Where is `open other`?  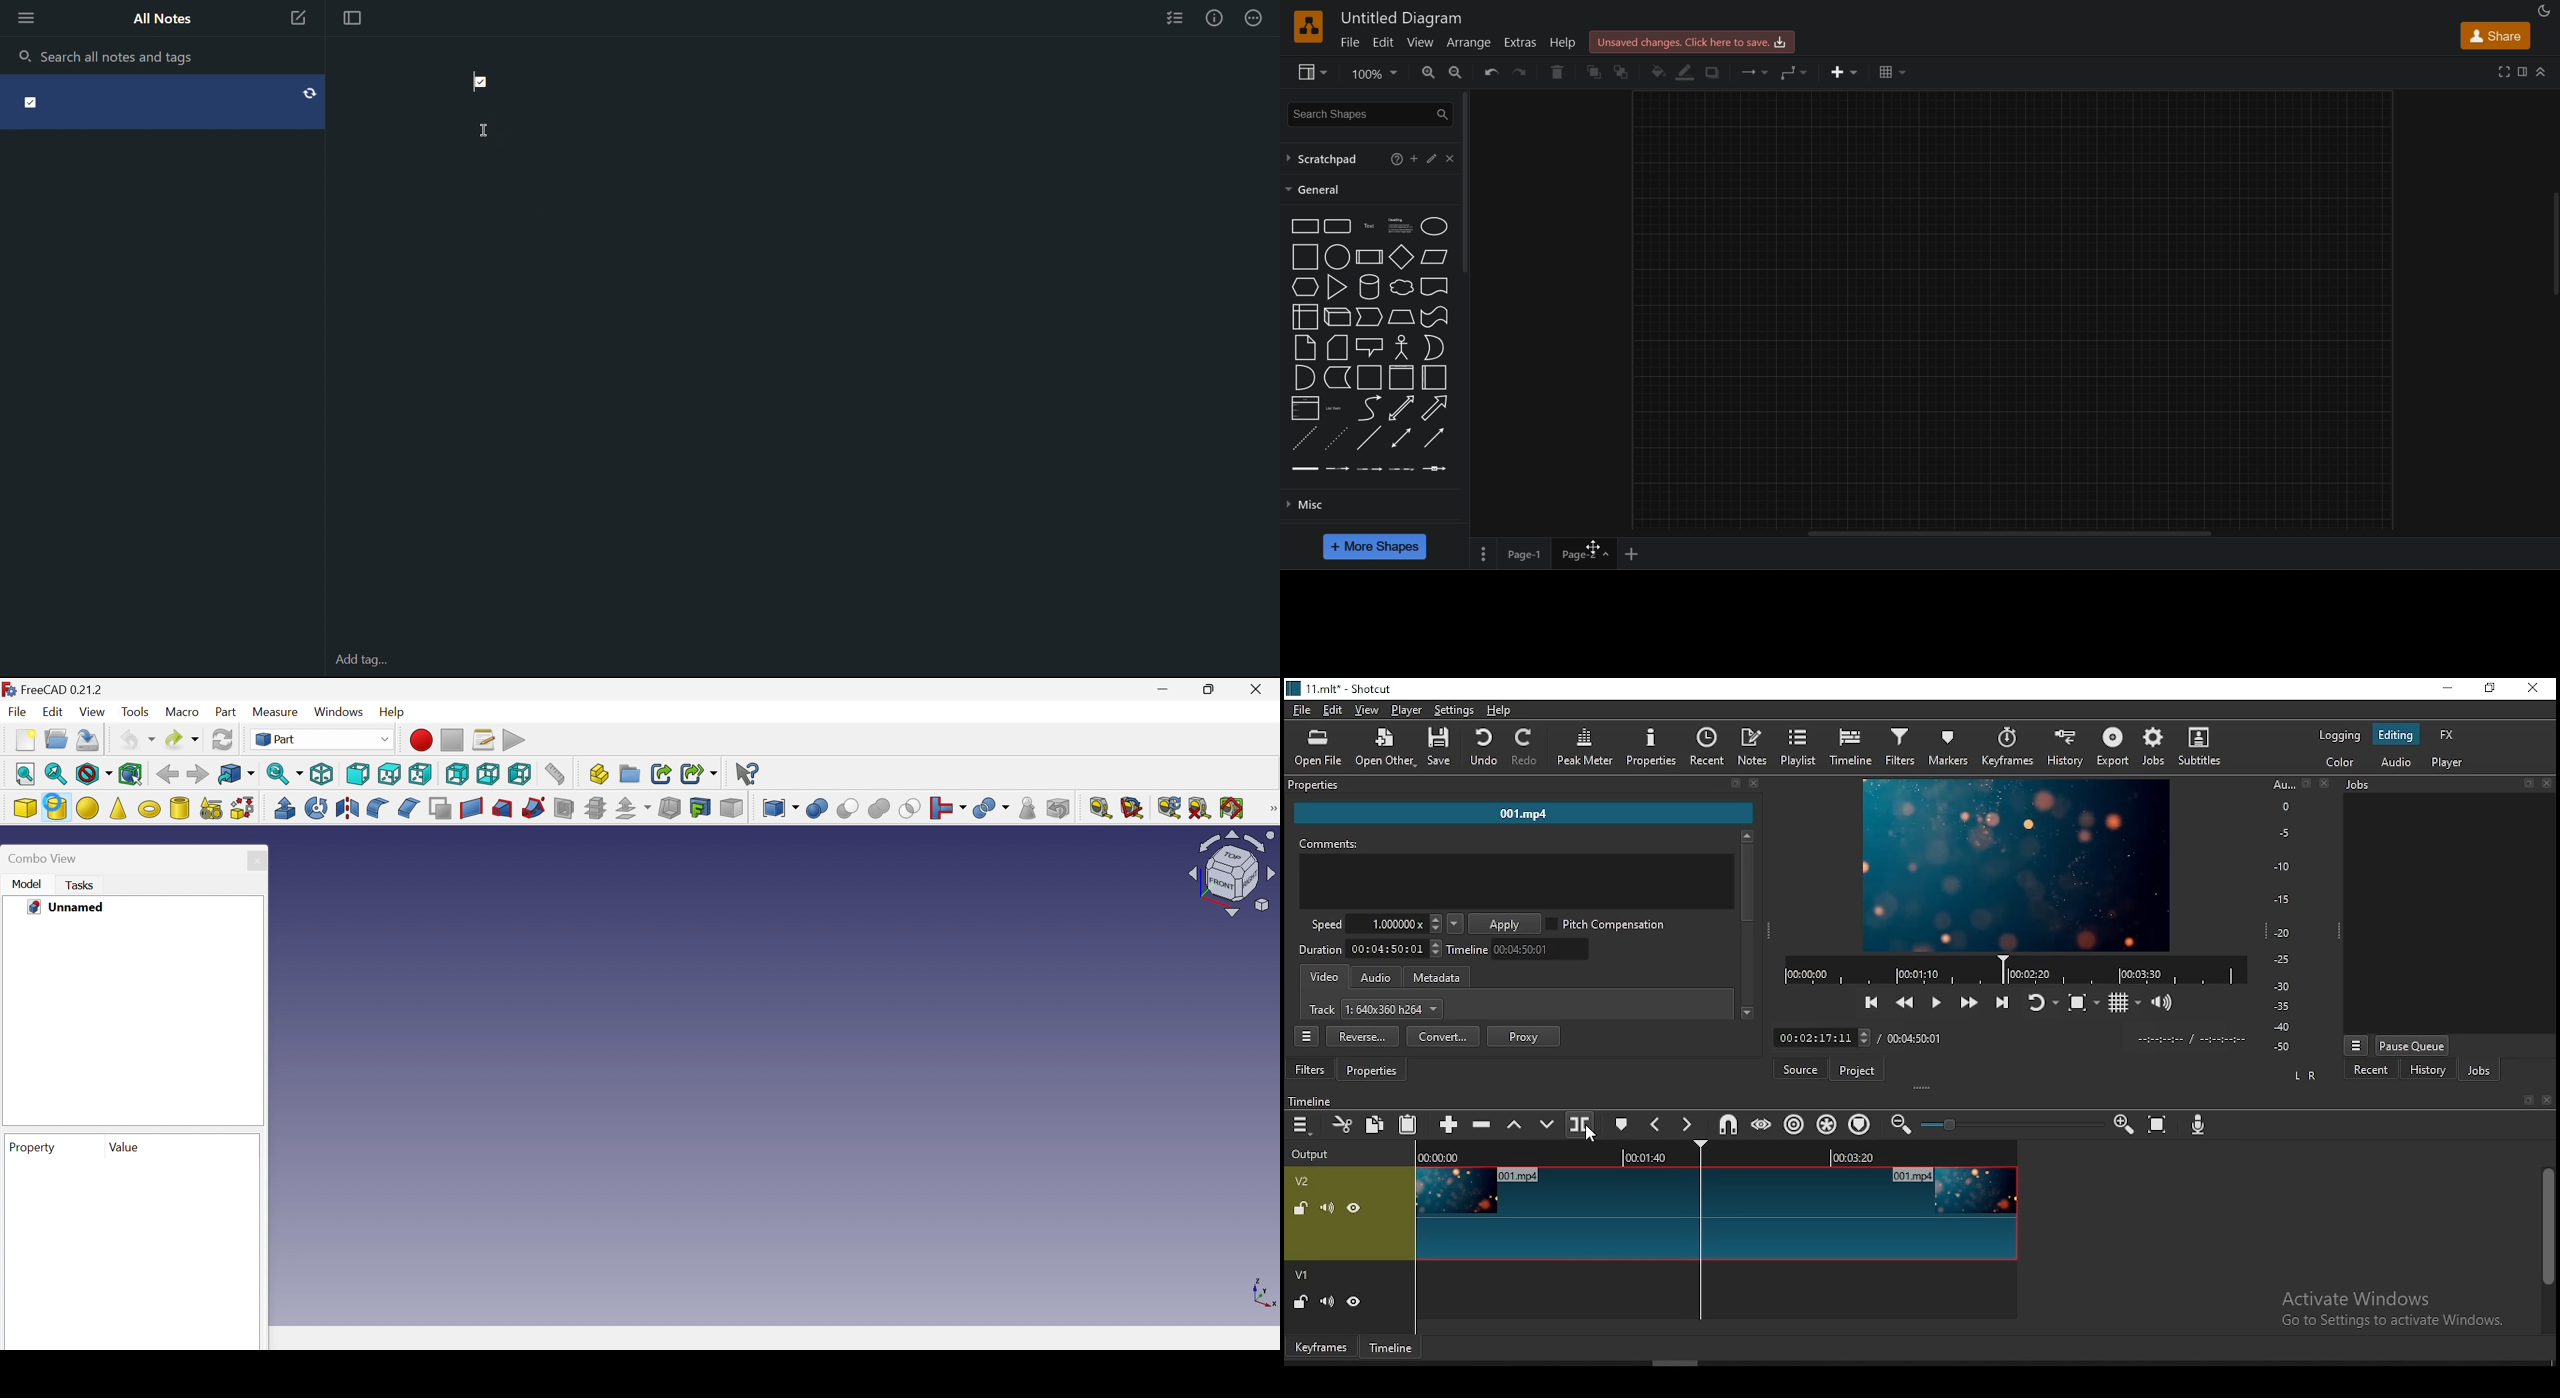
open other is located at coordinates (1380, 745).